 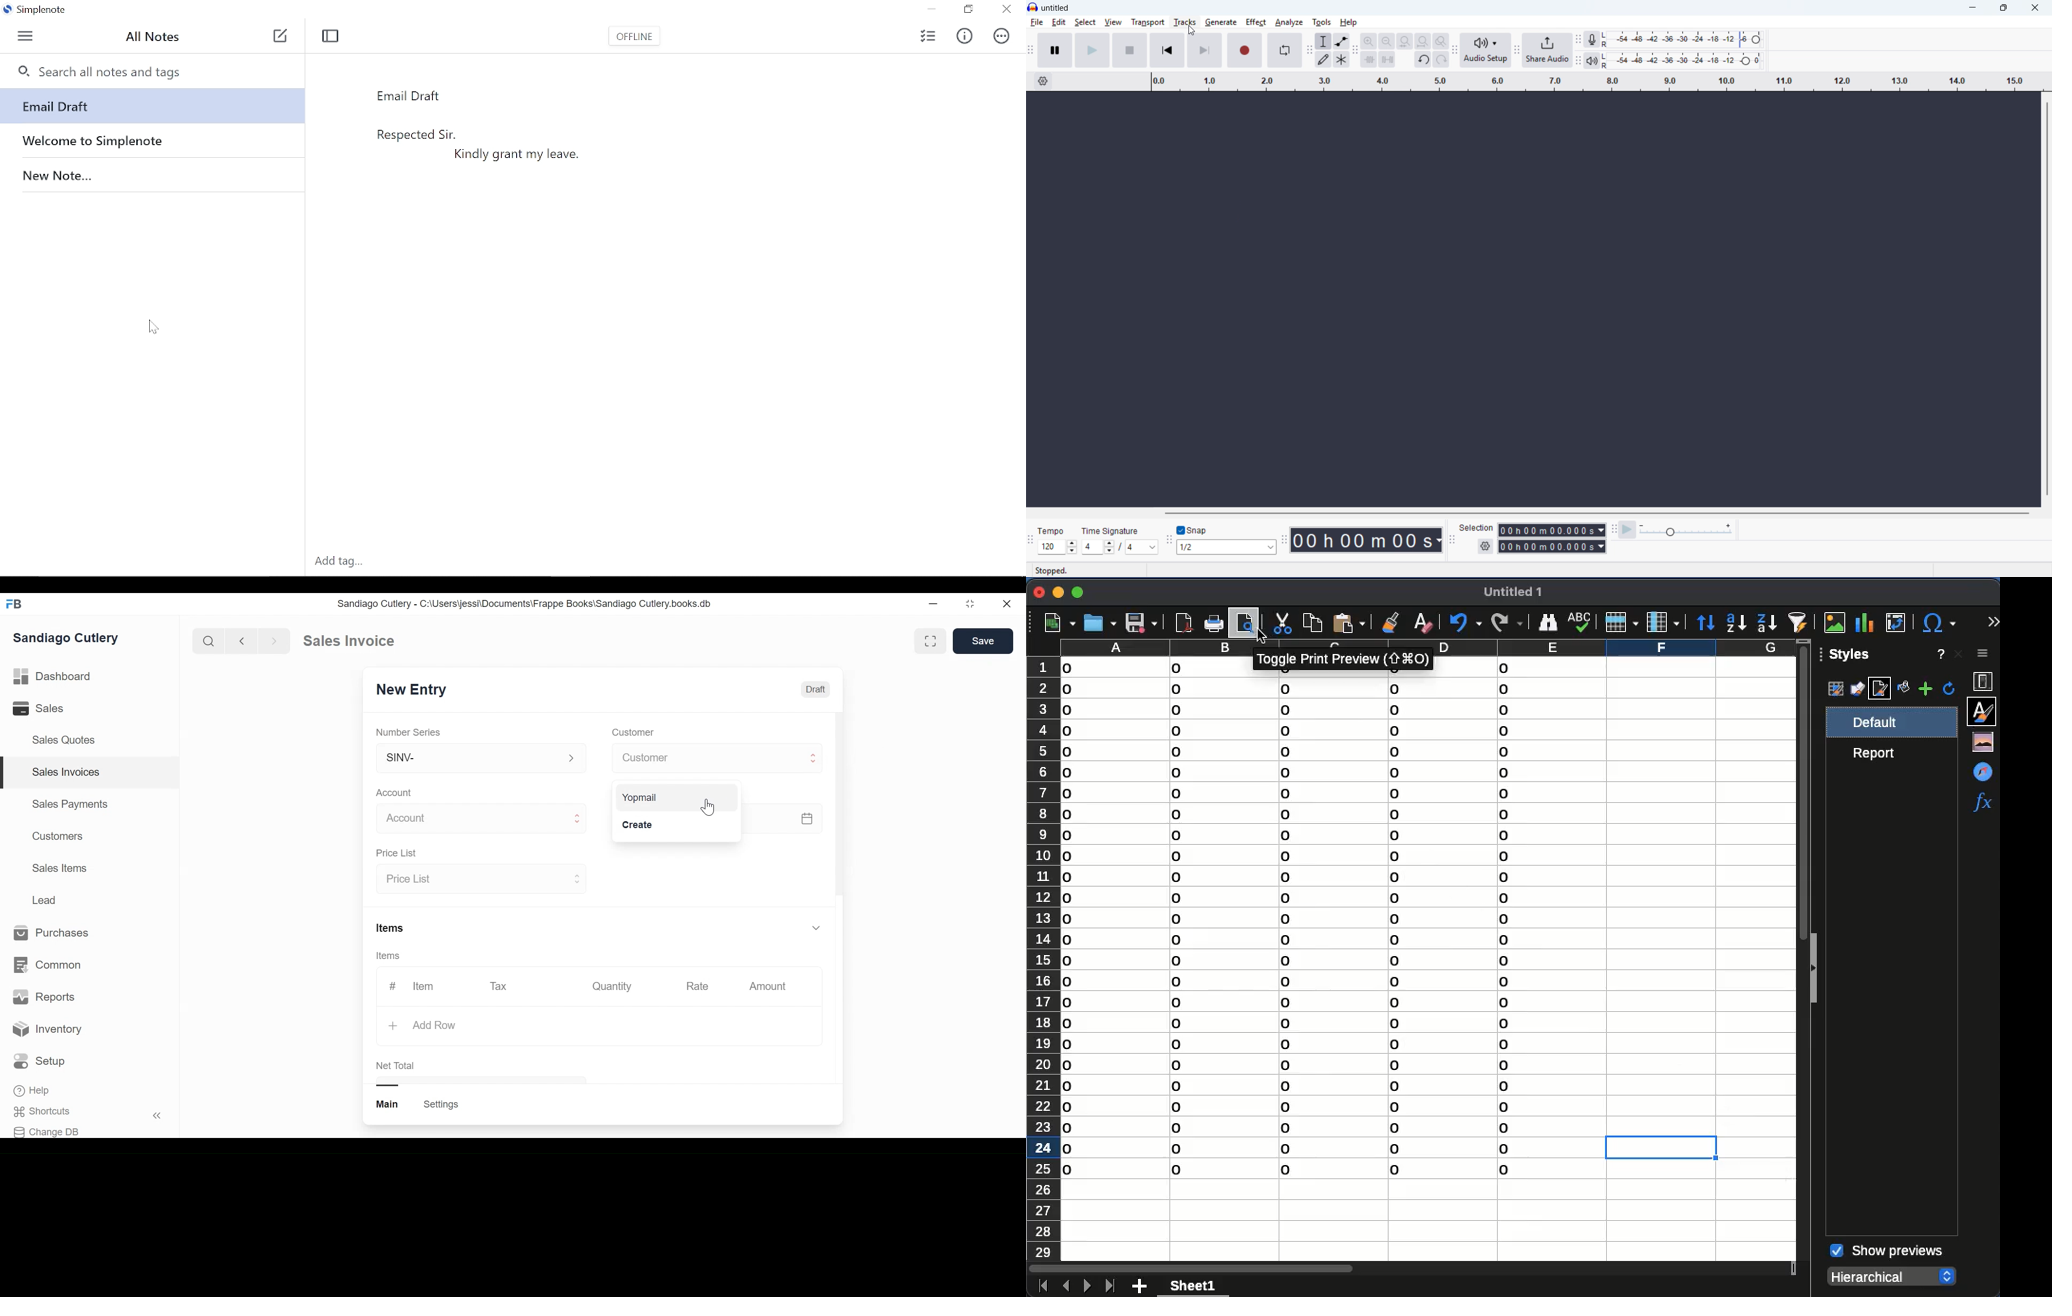 I want to click on add, so click(x=1141, y=1287).